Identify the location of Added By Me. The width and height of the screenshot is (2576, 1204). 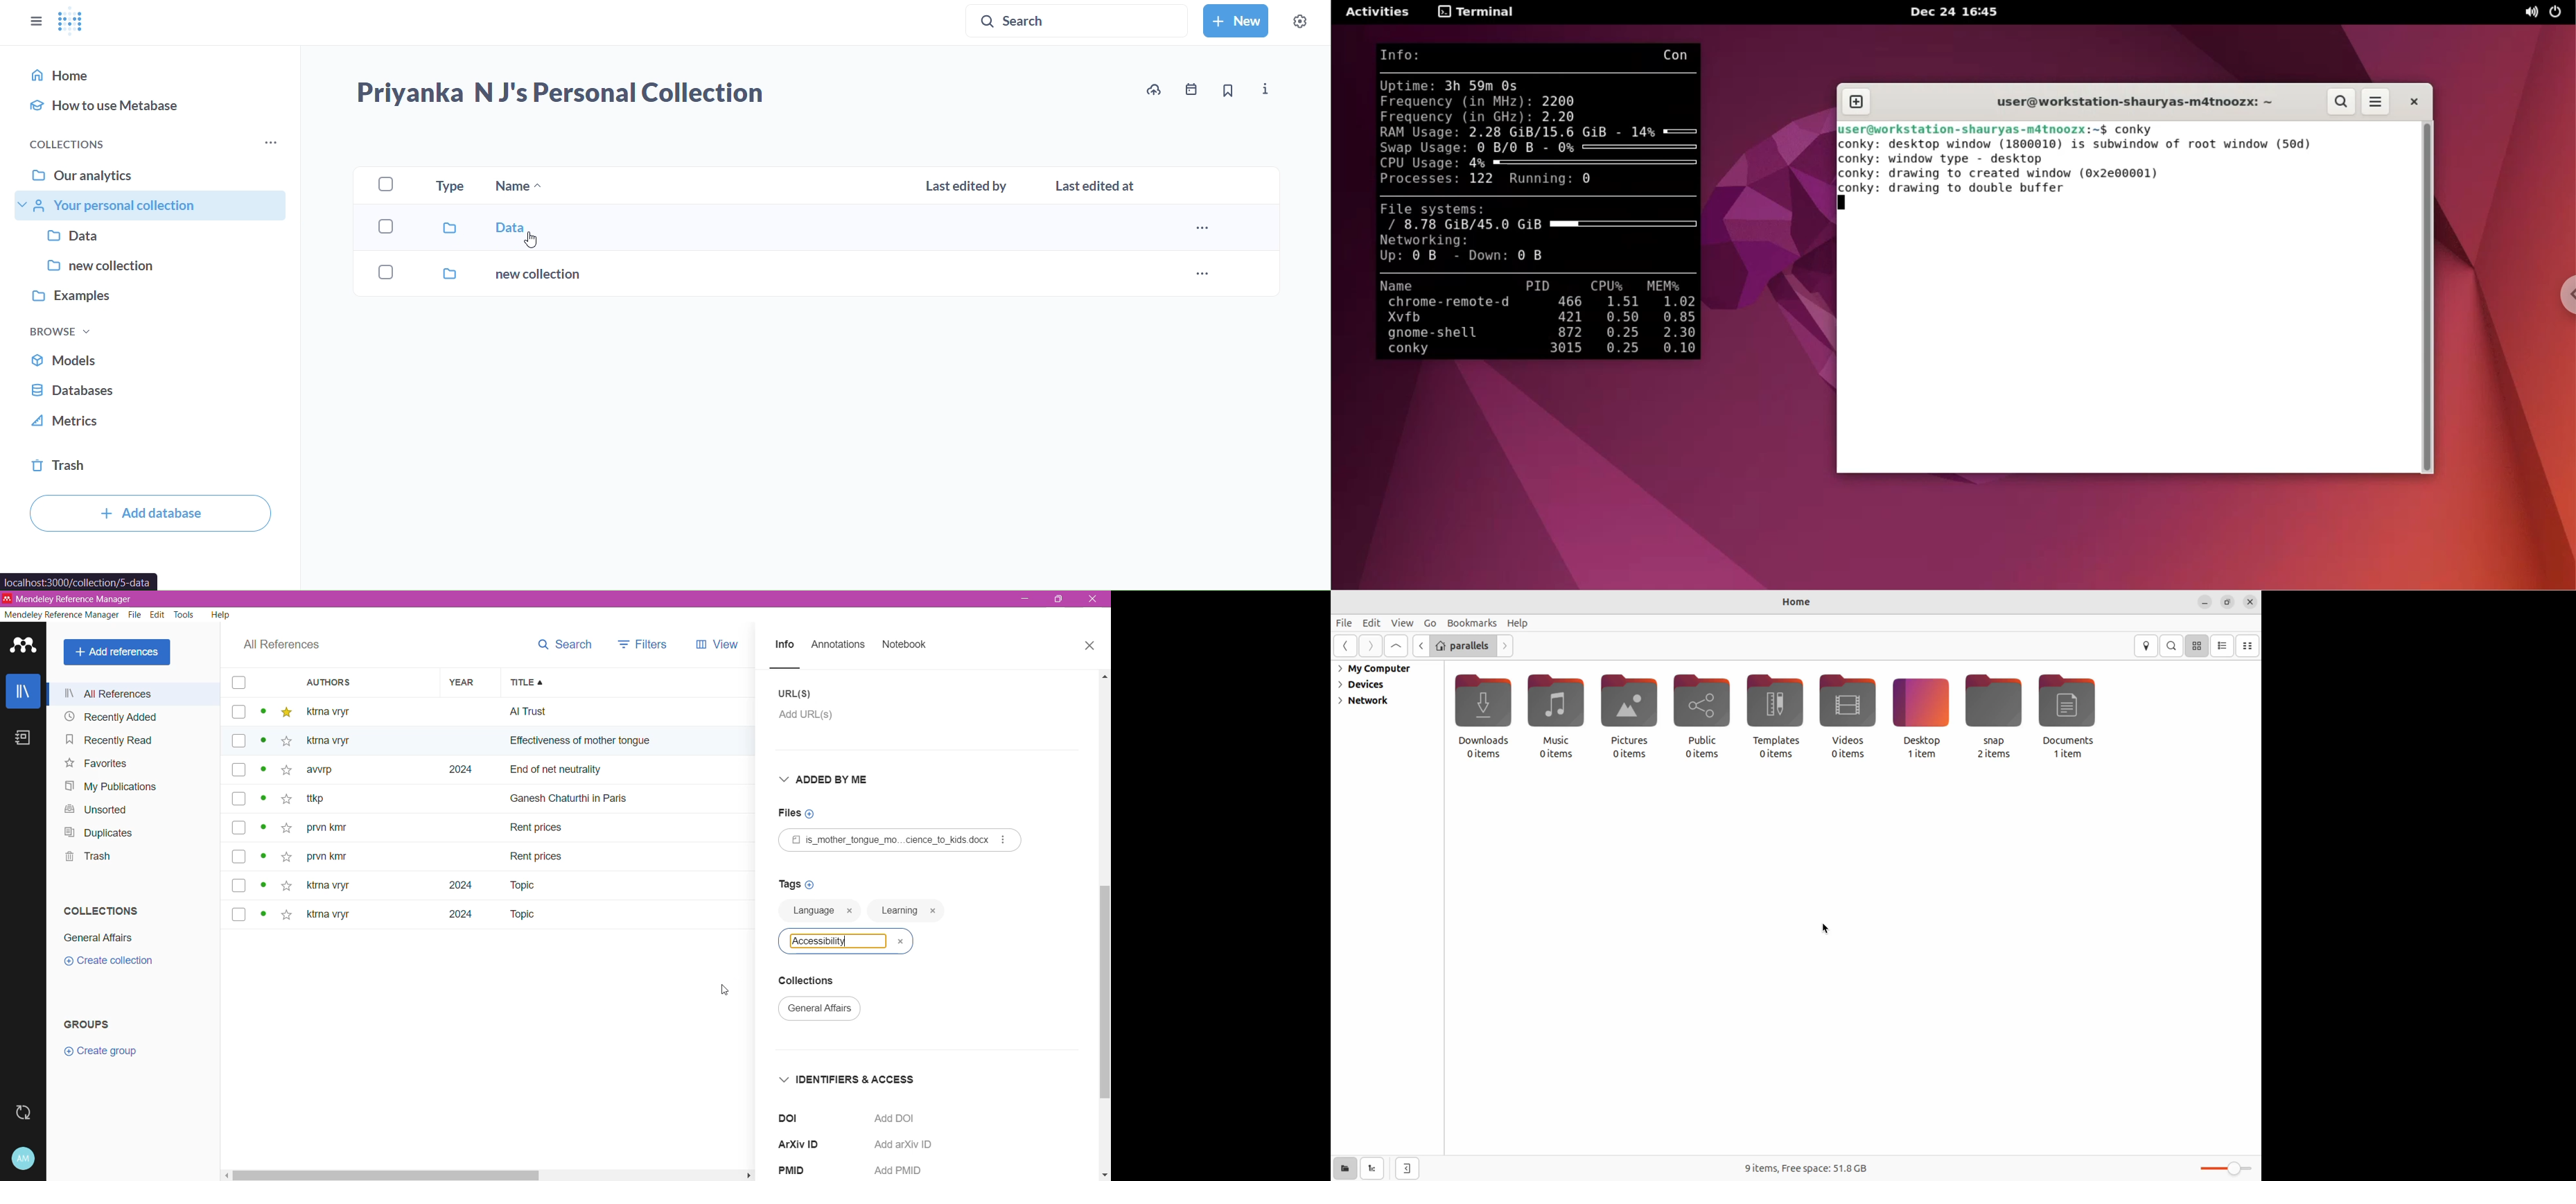
(832, 779).